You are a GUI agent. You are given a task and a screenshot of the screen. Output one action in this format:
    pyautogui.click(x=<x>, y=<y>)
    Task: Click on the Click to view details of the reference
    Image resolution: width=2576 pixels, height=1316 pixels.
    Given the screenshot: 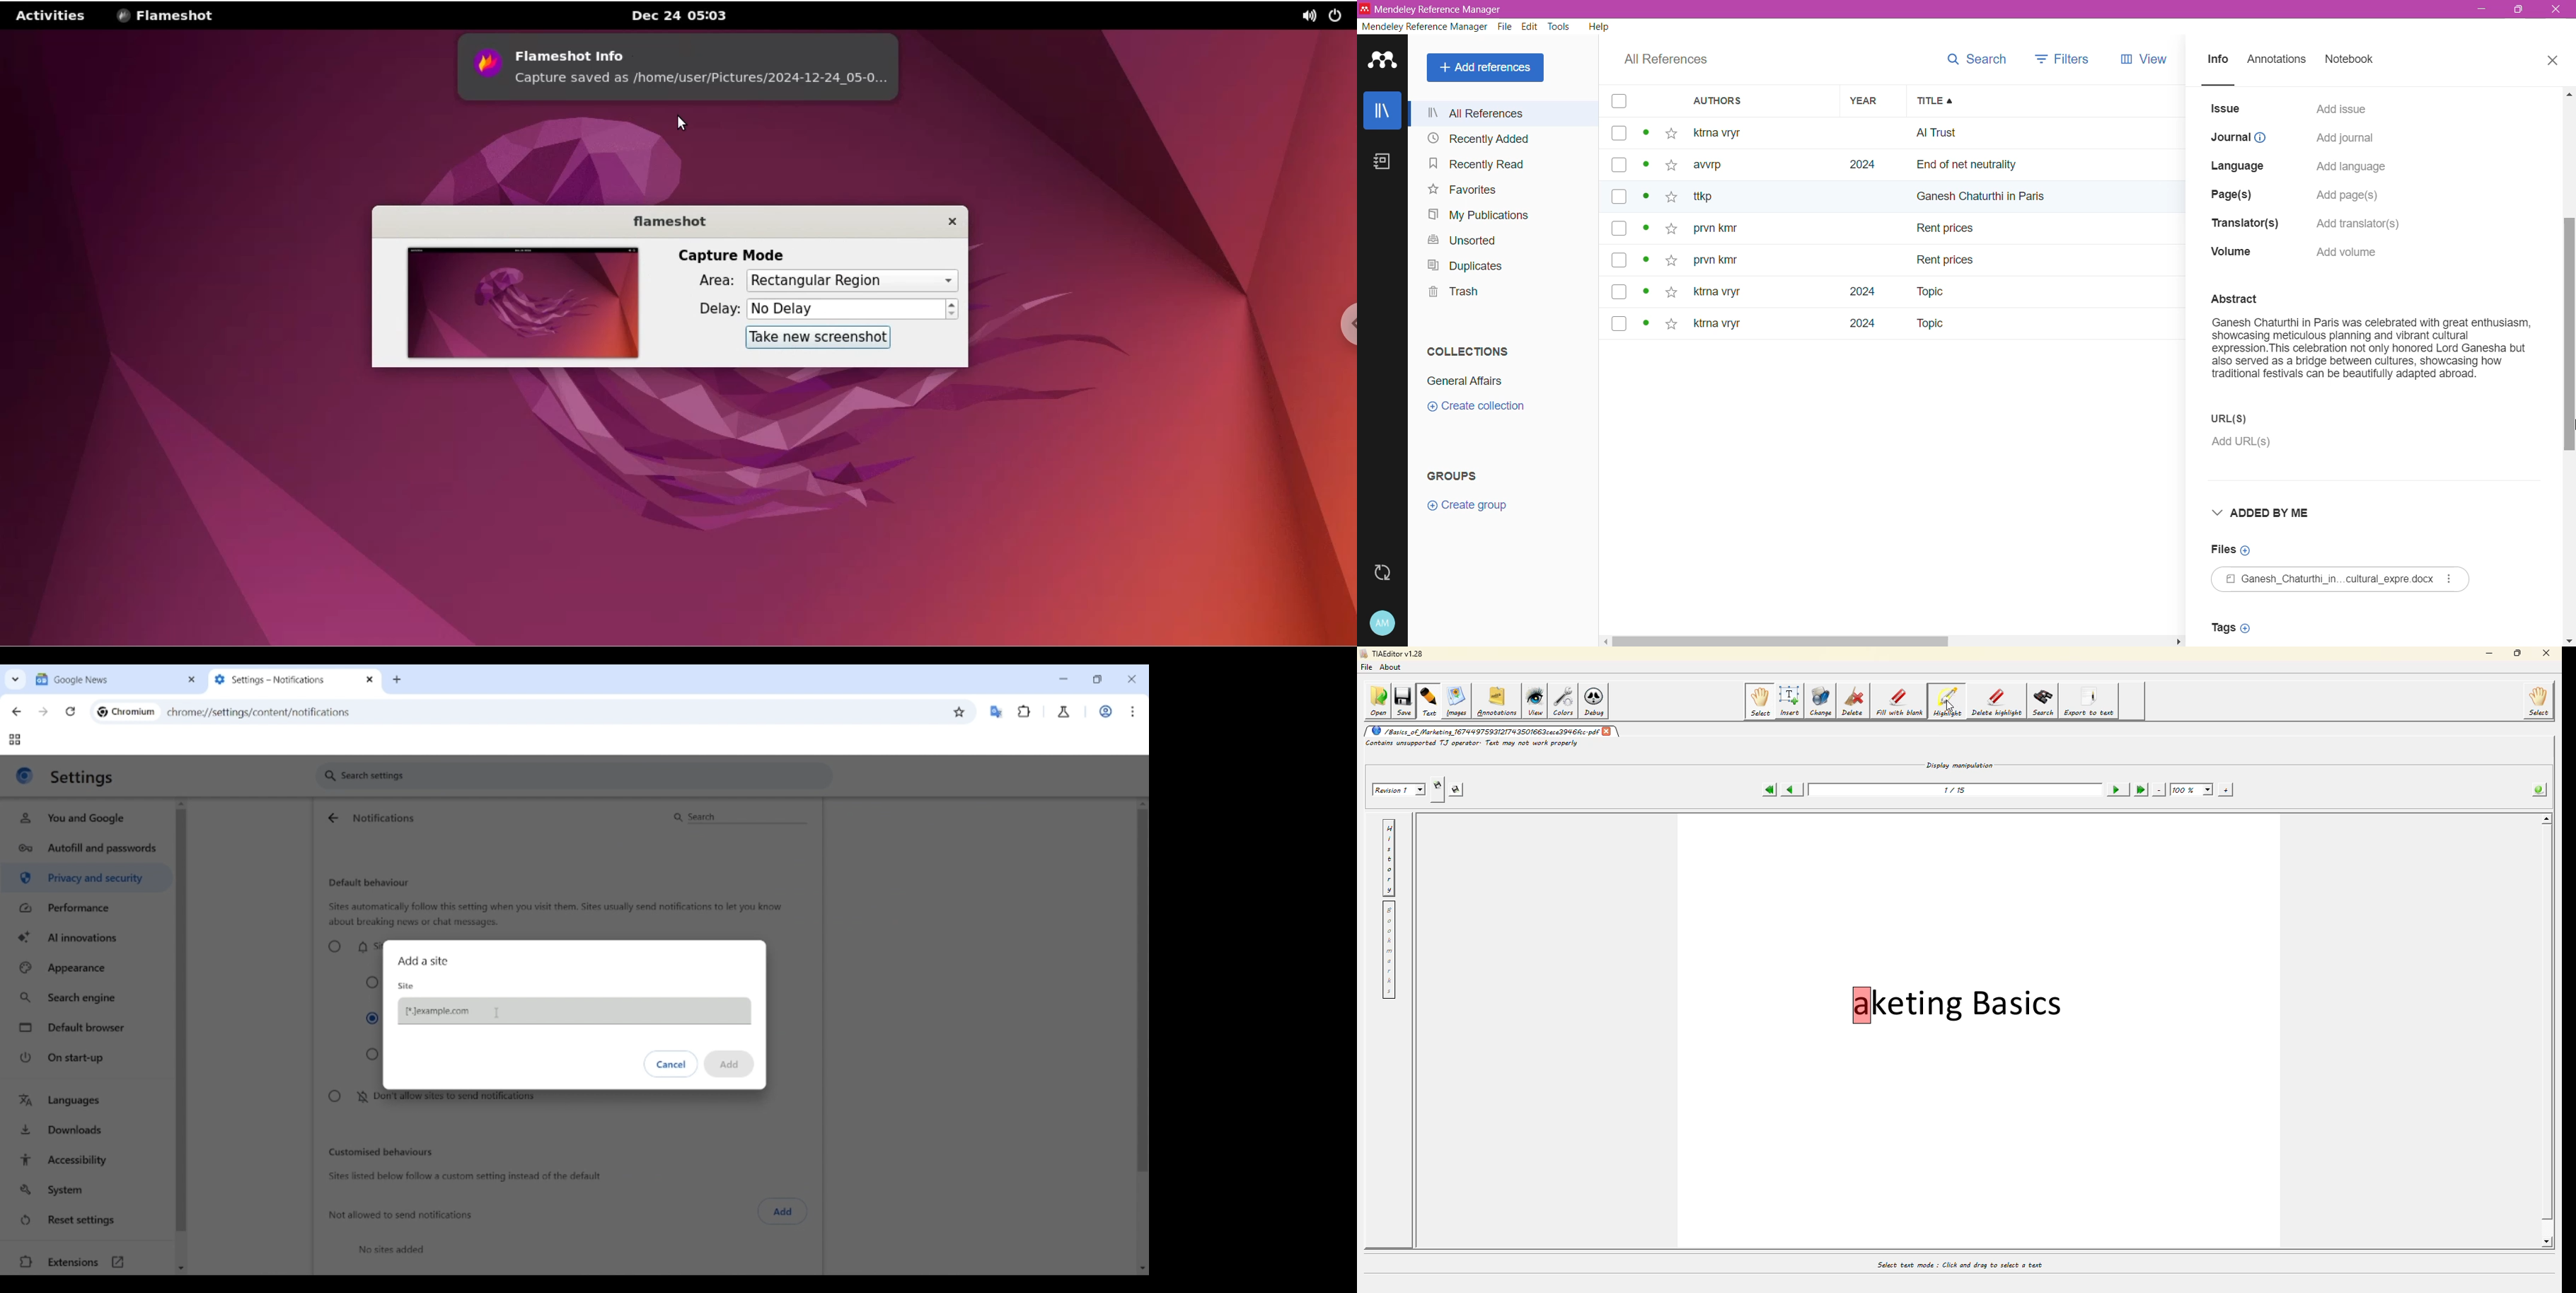 What is the action you would take?
    pyautogui.click(x=1649, y=230)
    